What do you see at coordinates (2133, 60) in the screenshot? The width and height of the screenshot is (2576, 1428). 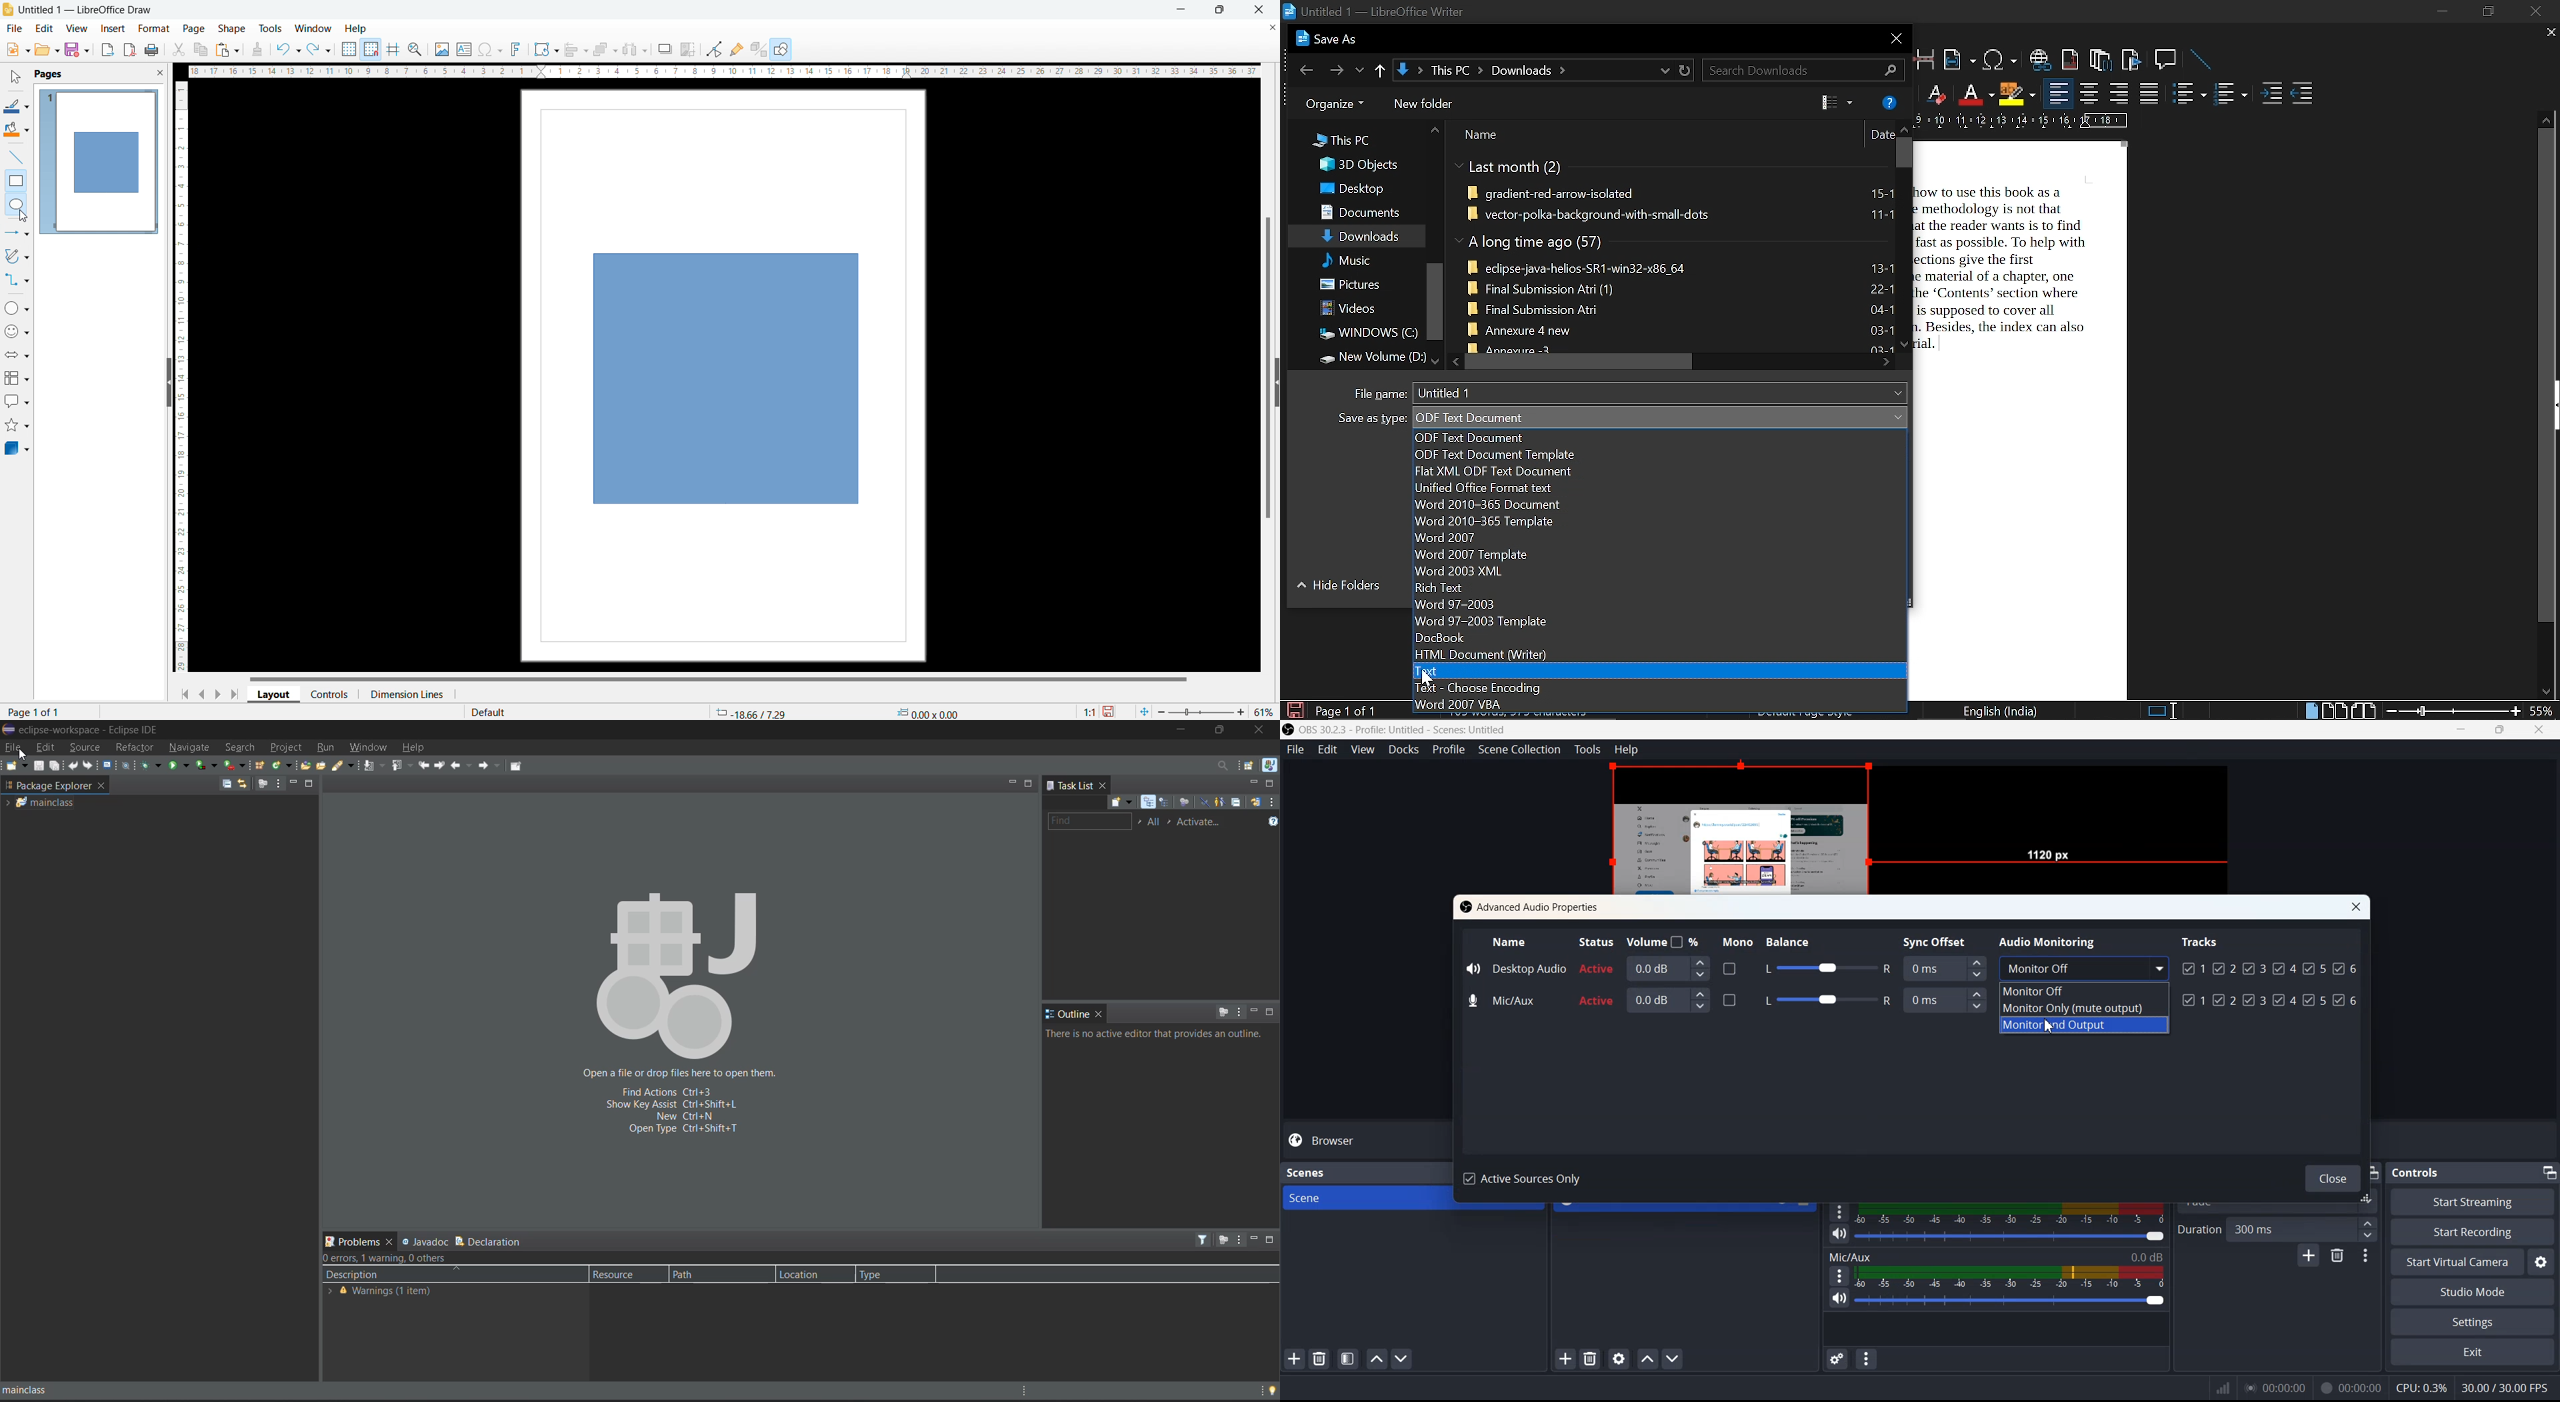 I see `insert bookmark` at bounding box center [2133, 60].